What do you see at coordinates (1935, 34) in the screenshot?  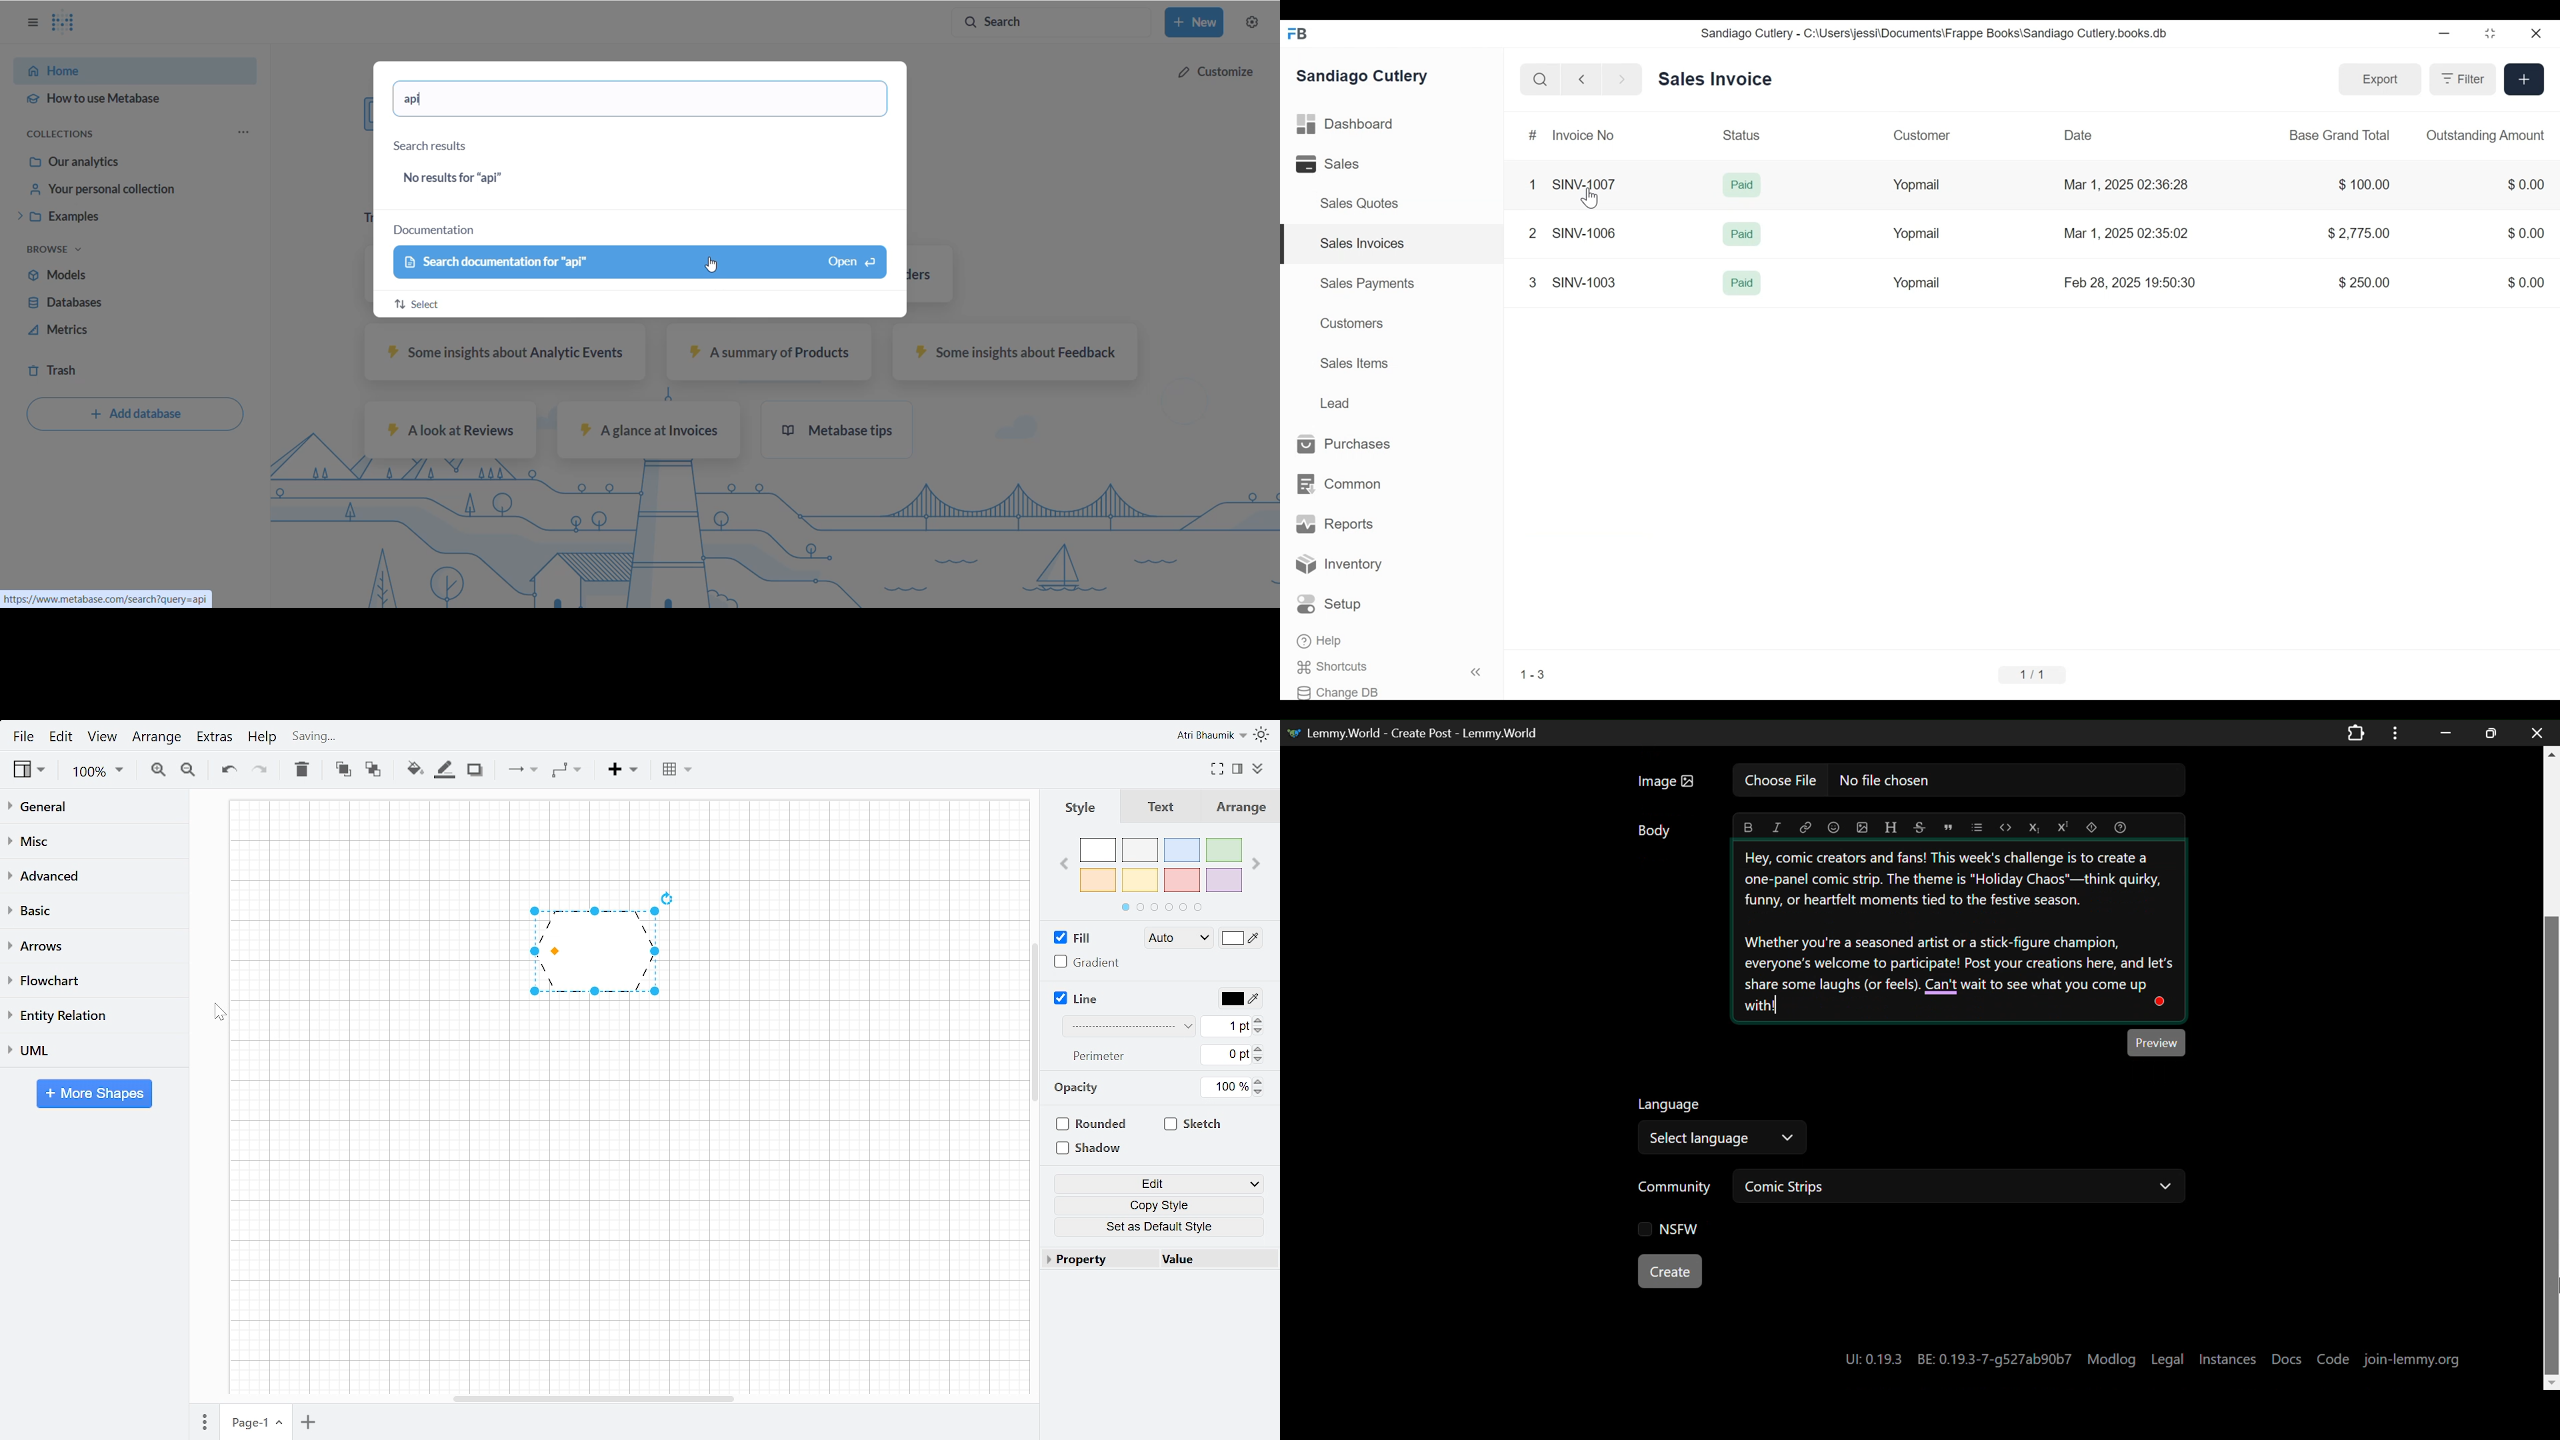 I see `Sandiago Cutlery - C:\Users\jessi\Documents\Frappe Books\Sandiago Cutlery.books.db` at bounding box center [1935, 34].